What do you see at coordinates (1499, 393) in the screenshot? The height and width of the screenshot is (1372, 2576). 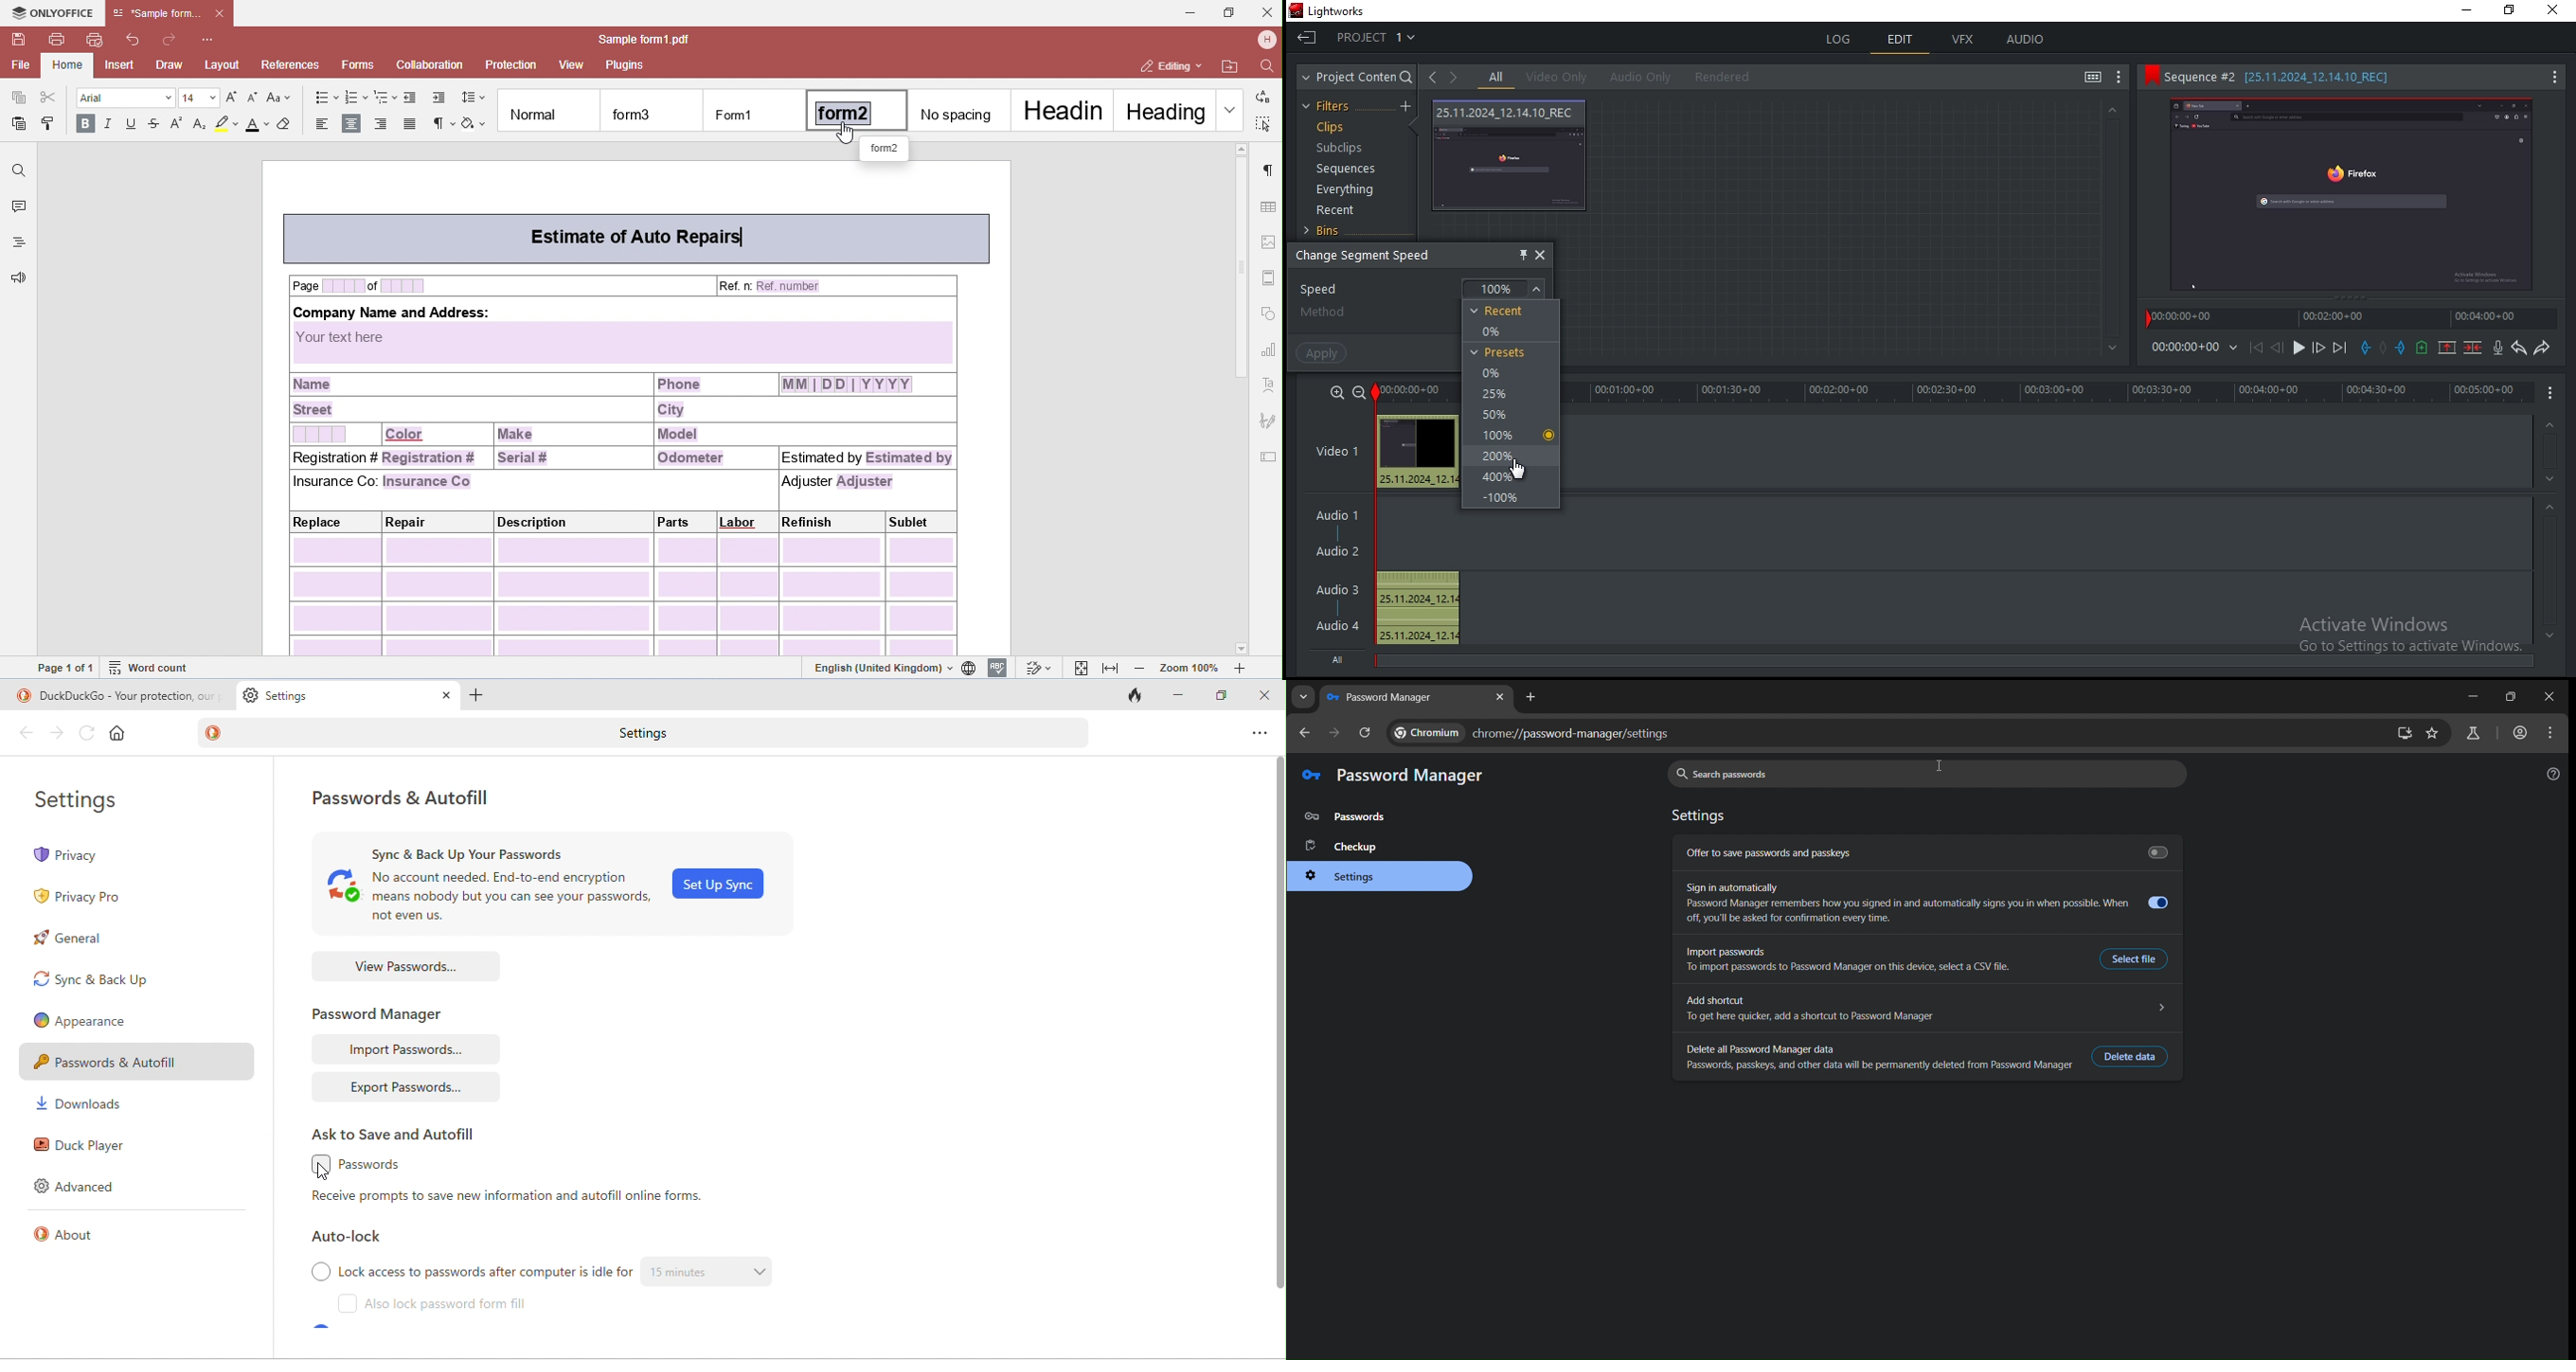 I see `25%` at bounding box center [1499, 393].